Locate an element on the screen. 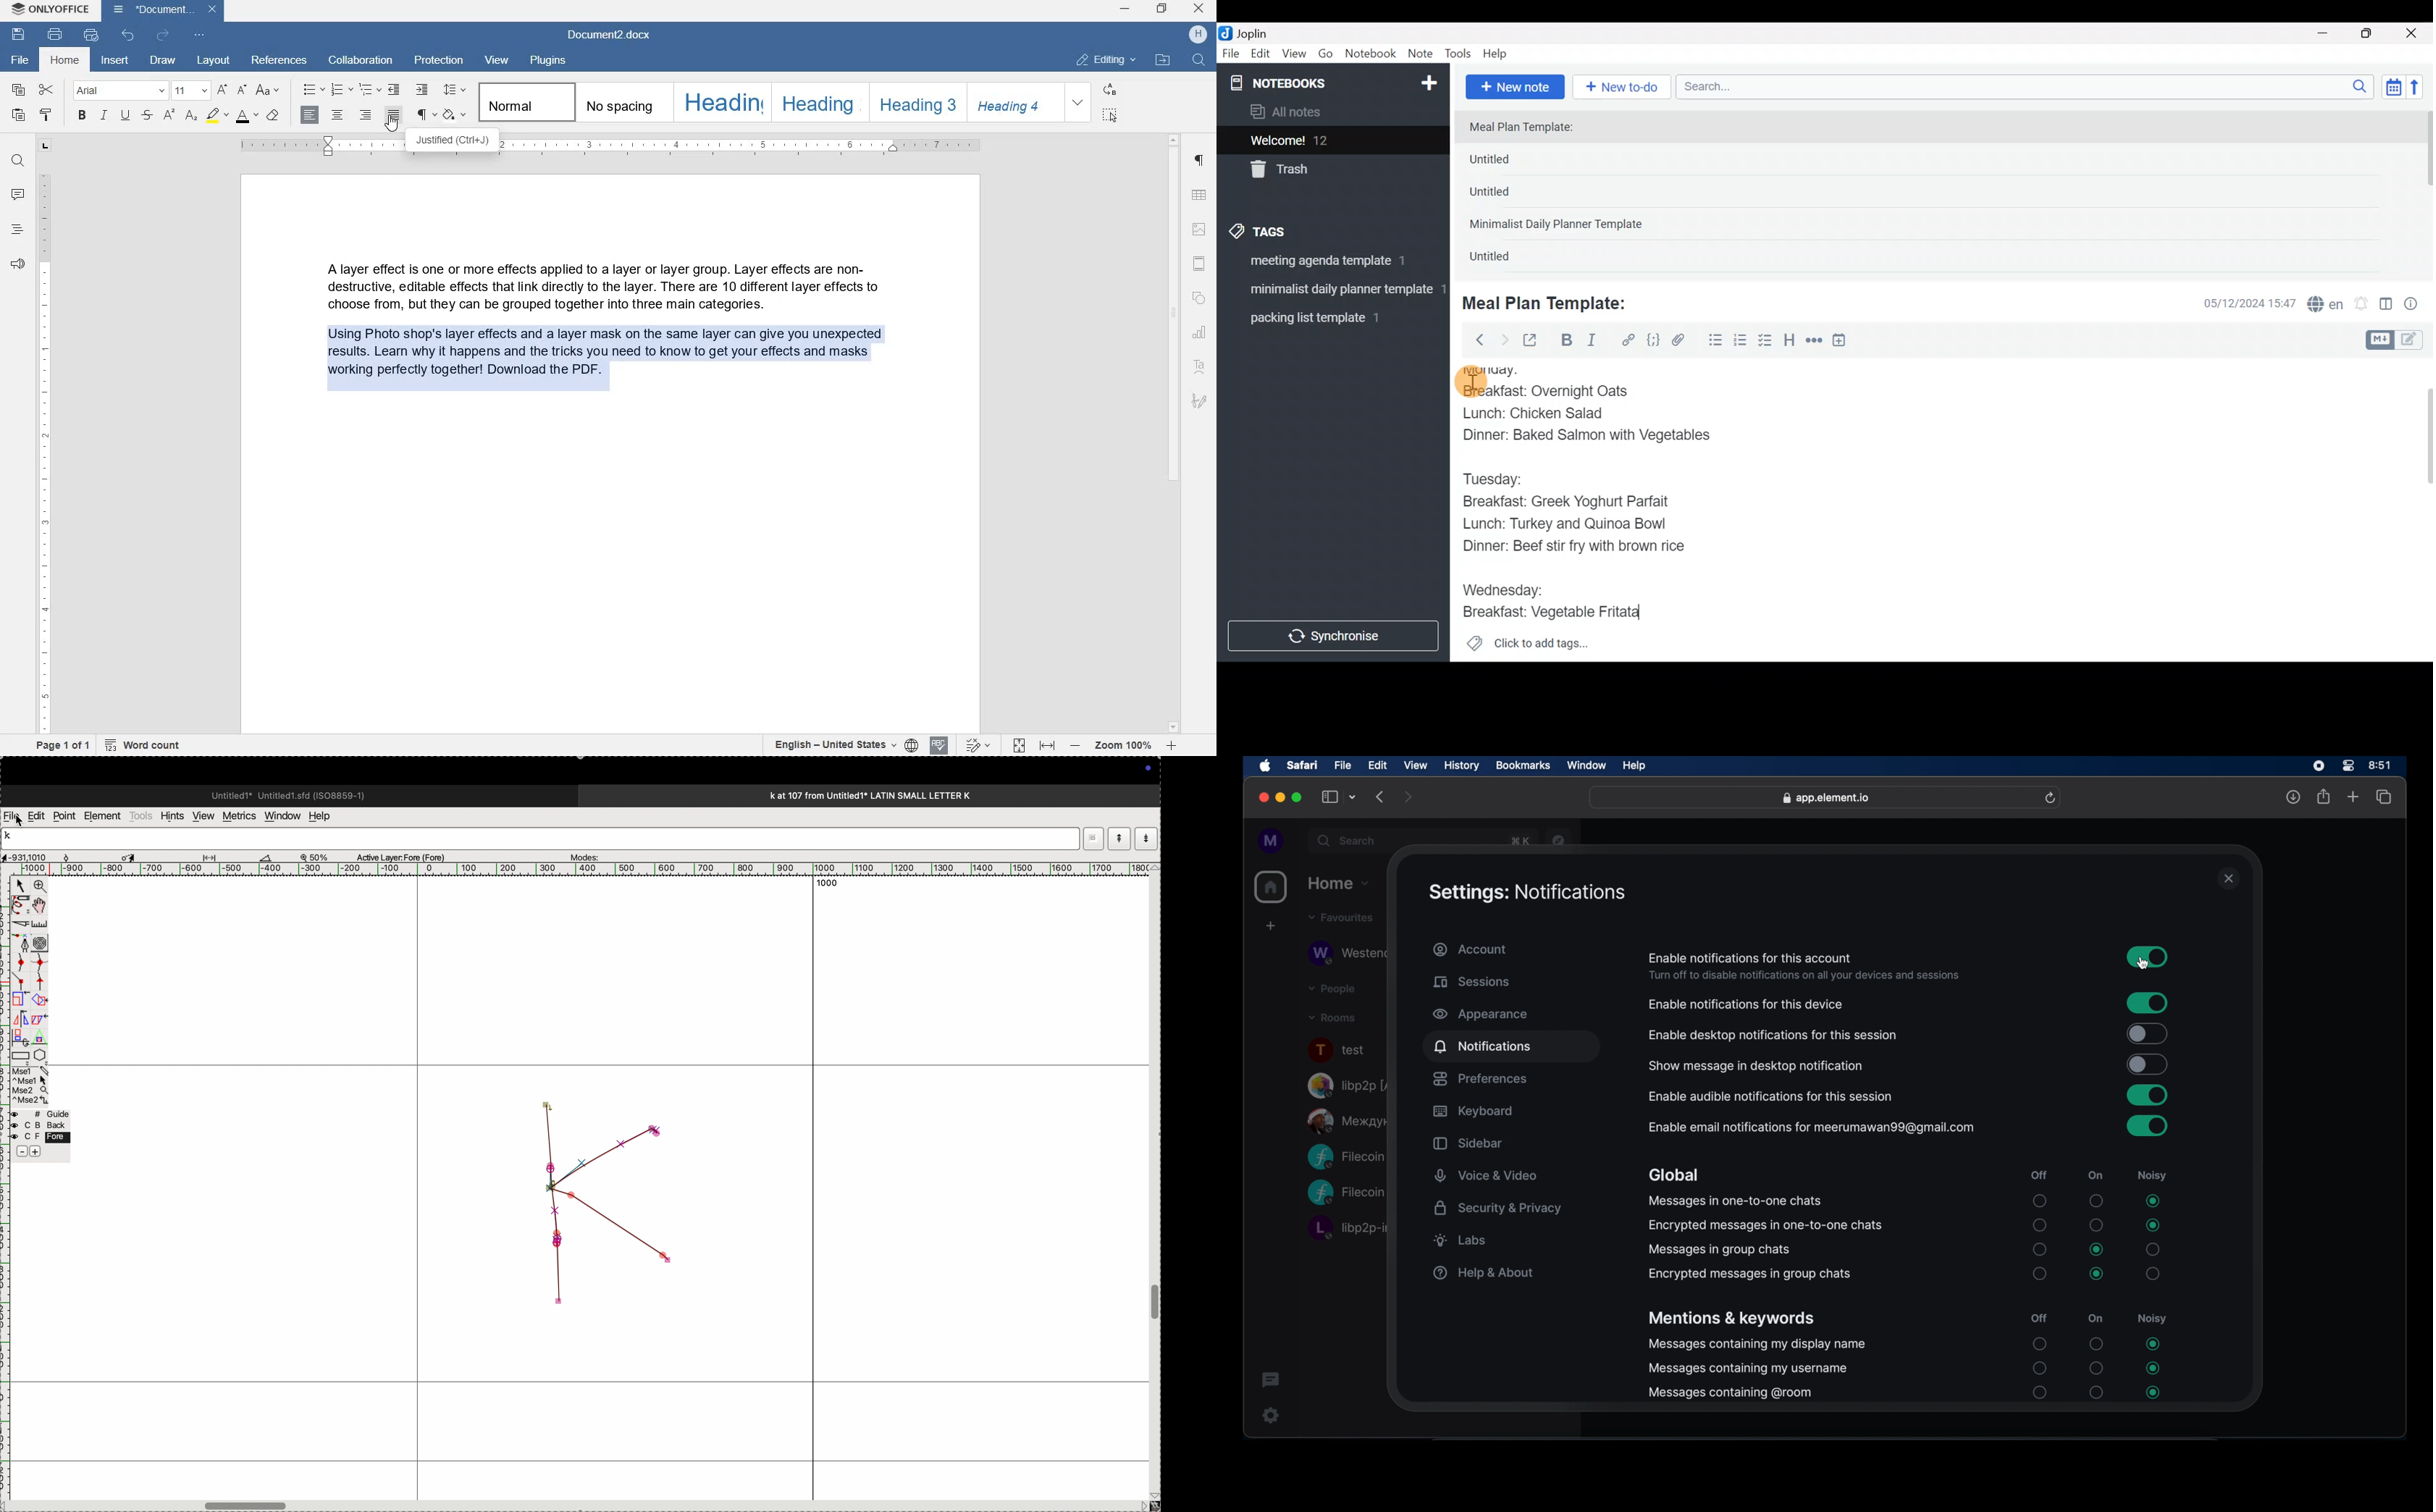  FEEDBACK & SUPPORT is located at coordinates (18, 265).